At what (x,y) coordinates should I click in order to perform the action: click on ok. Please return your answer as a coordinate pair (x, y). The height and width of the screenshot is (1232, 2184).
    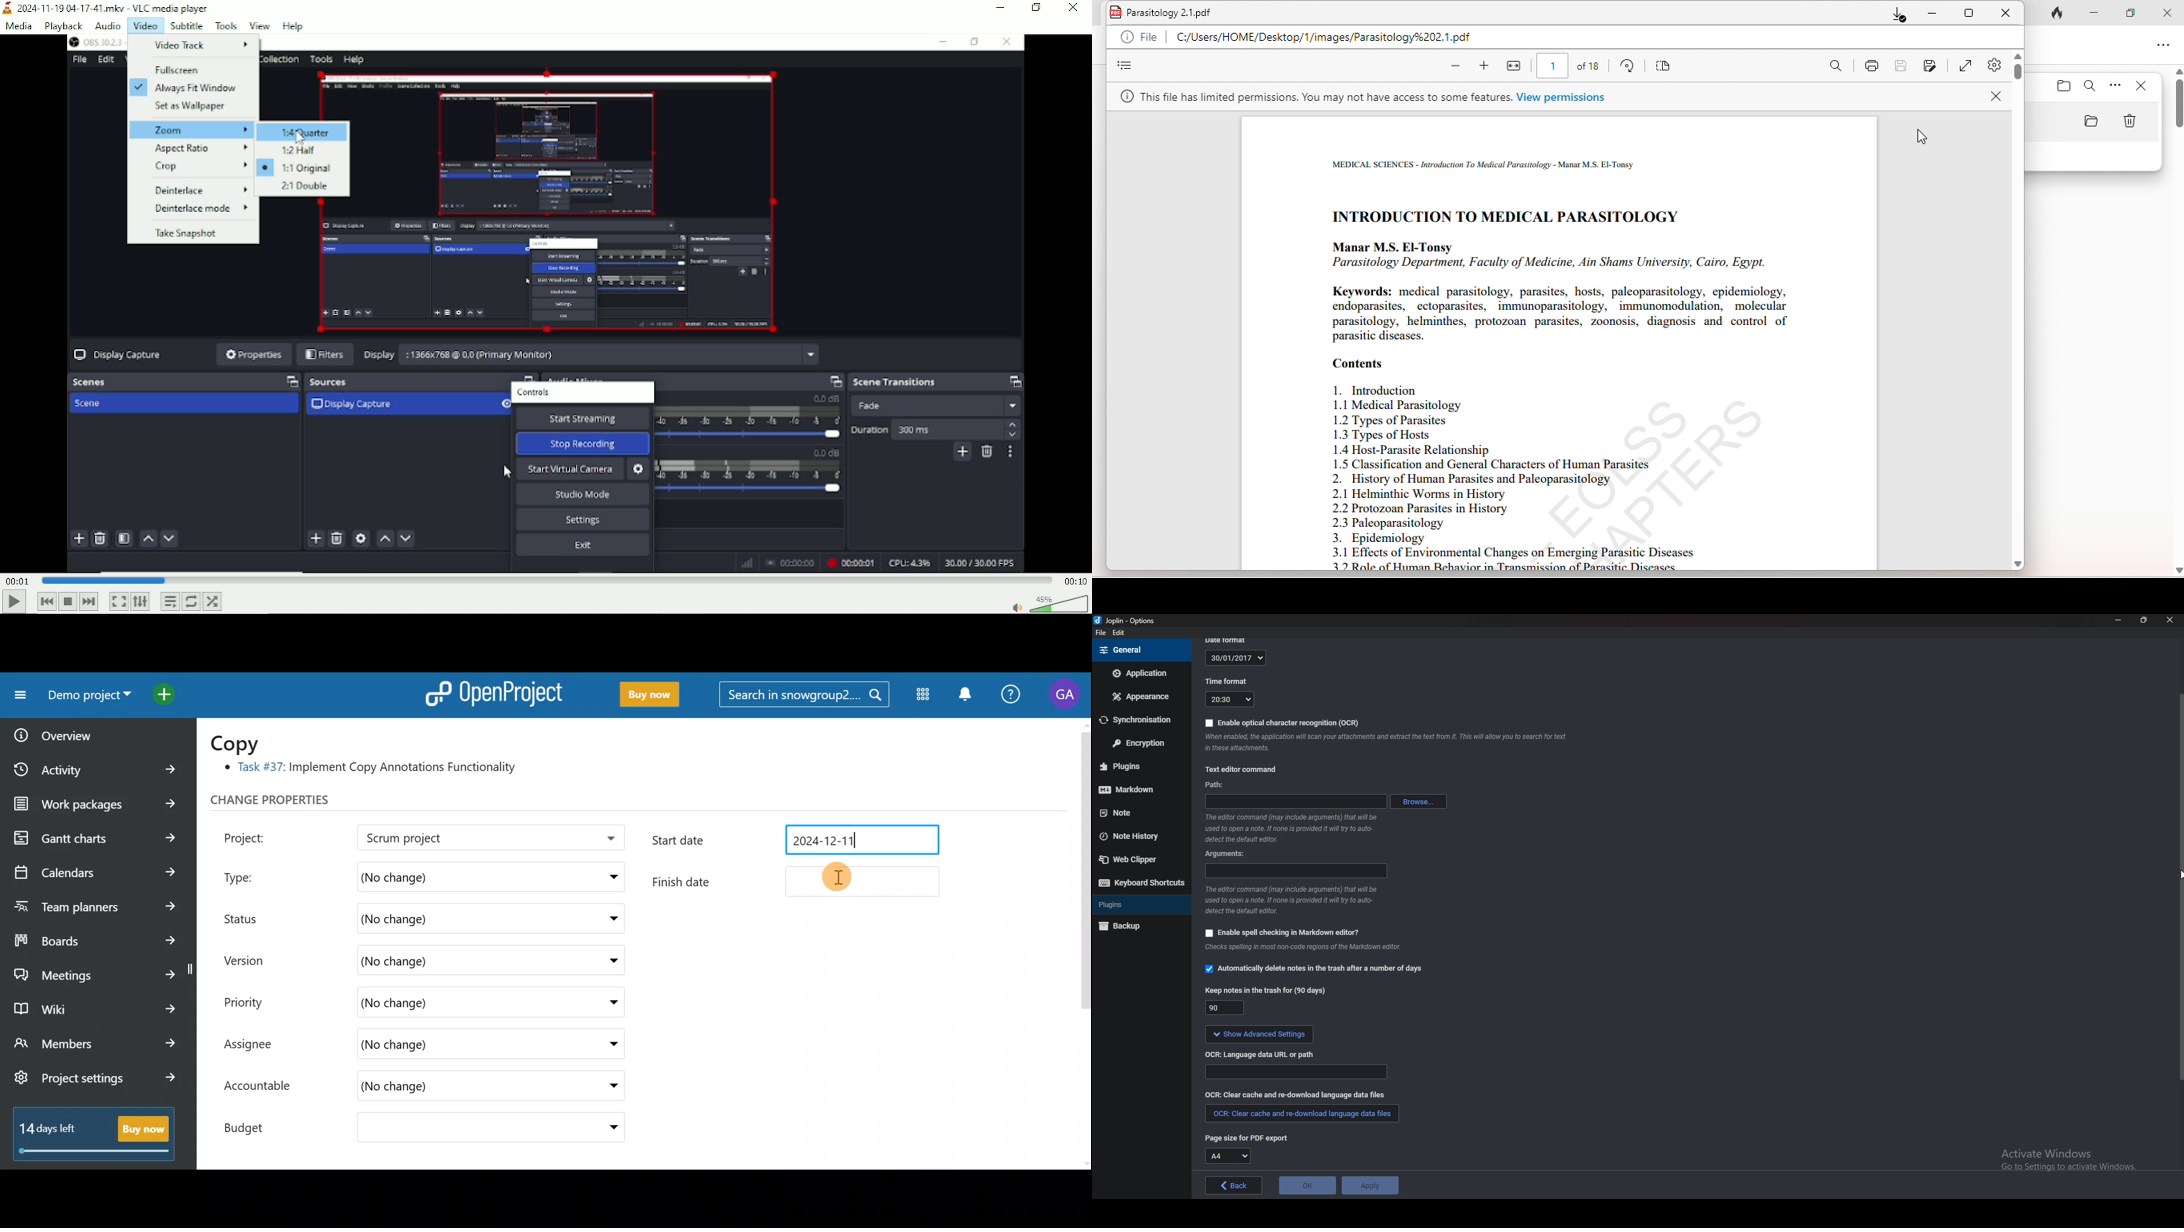
    Looking at the image, I should click on (1308, 1187).